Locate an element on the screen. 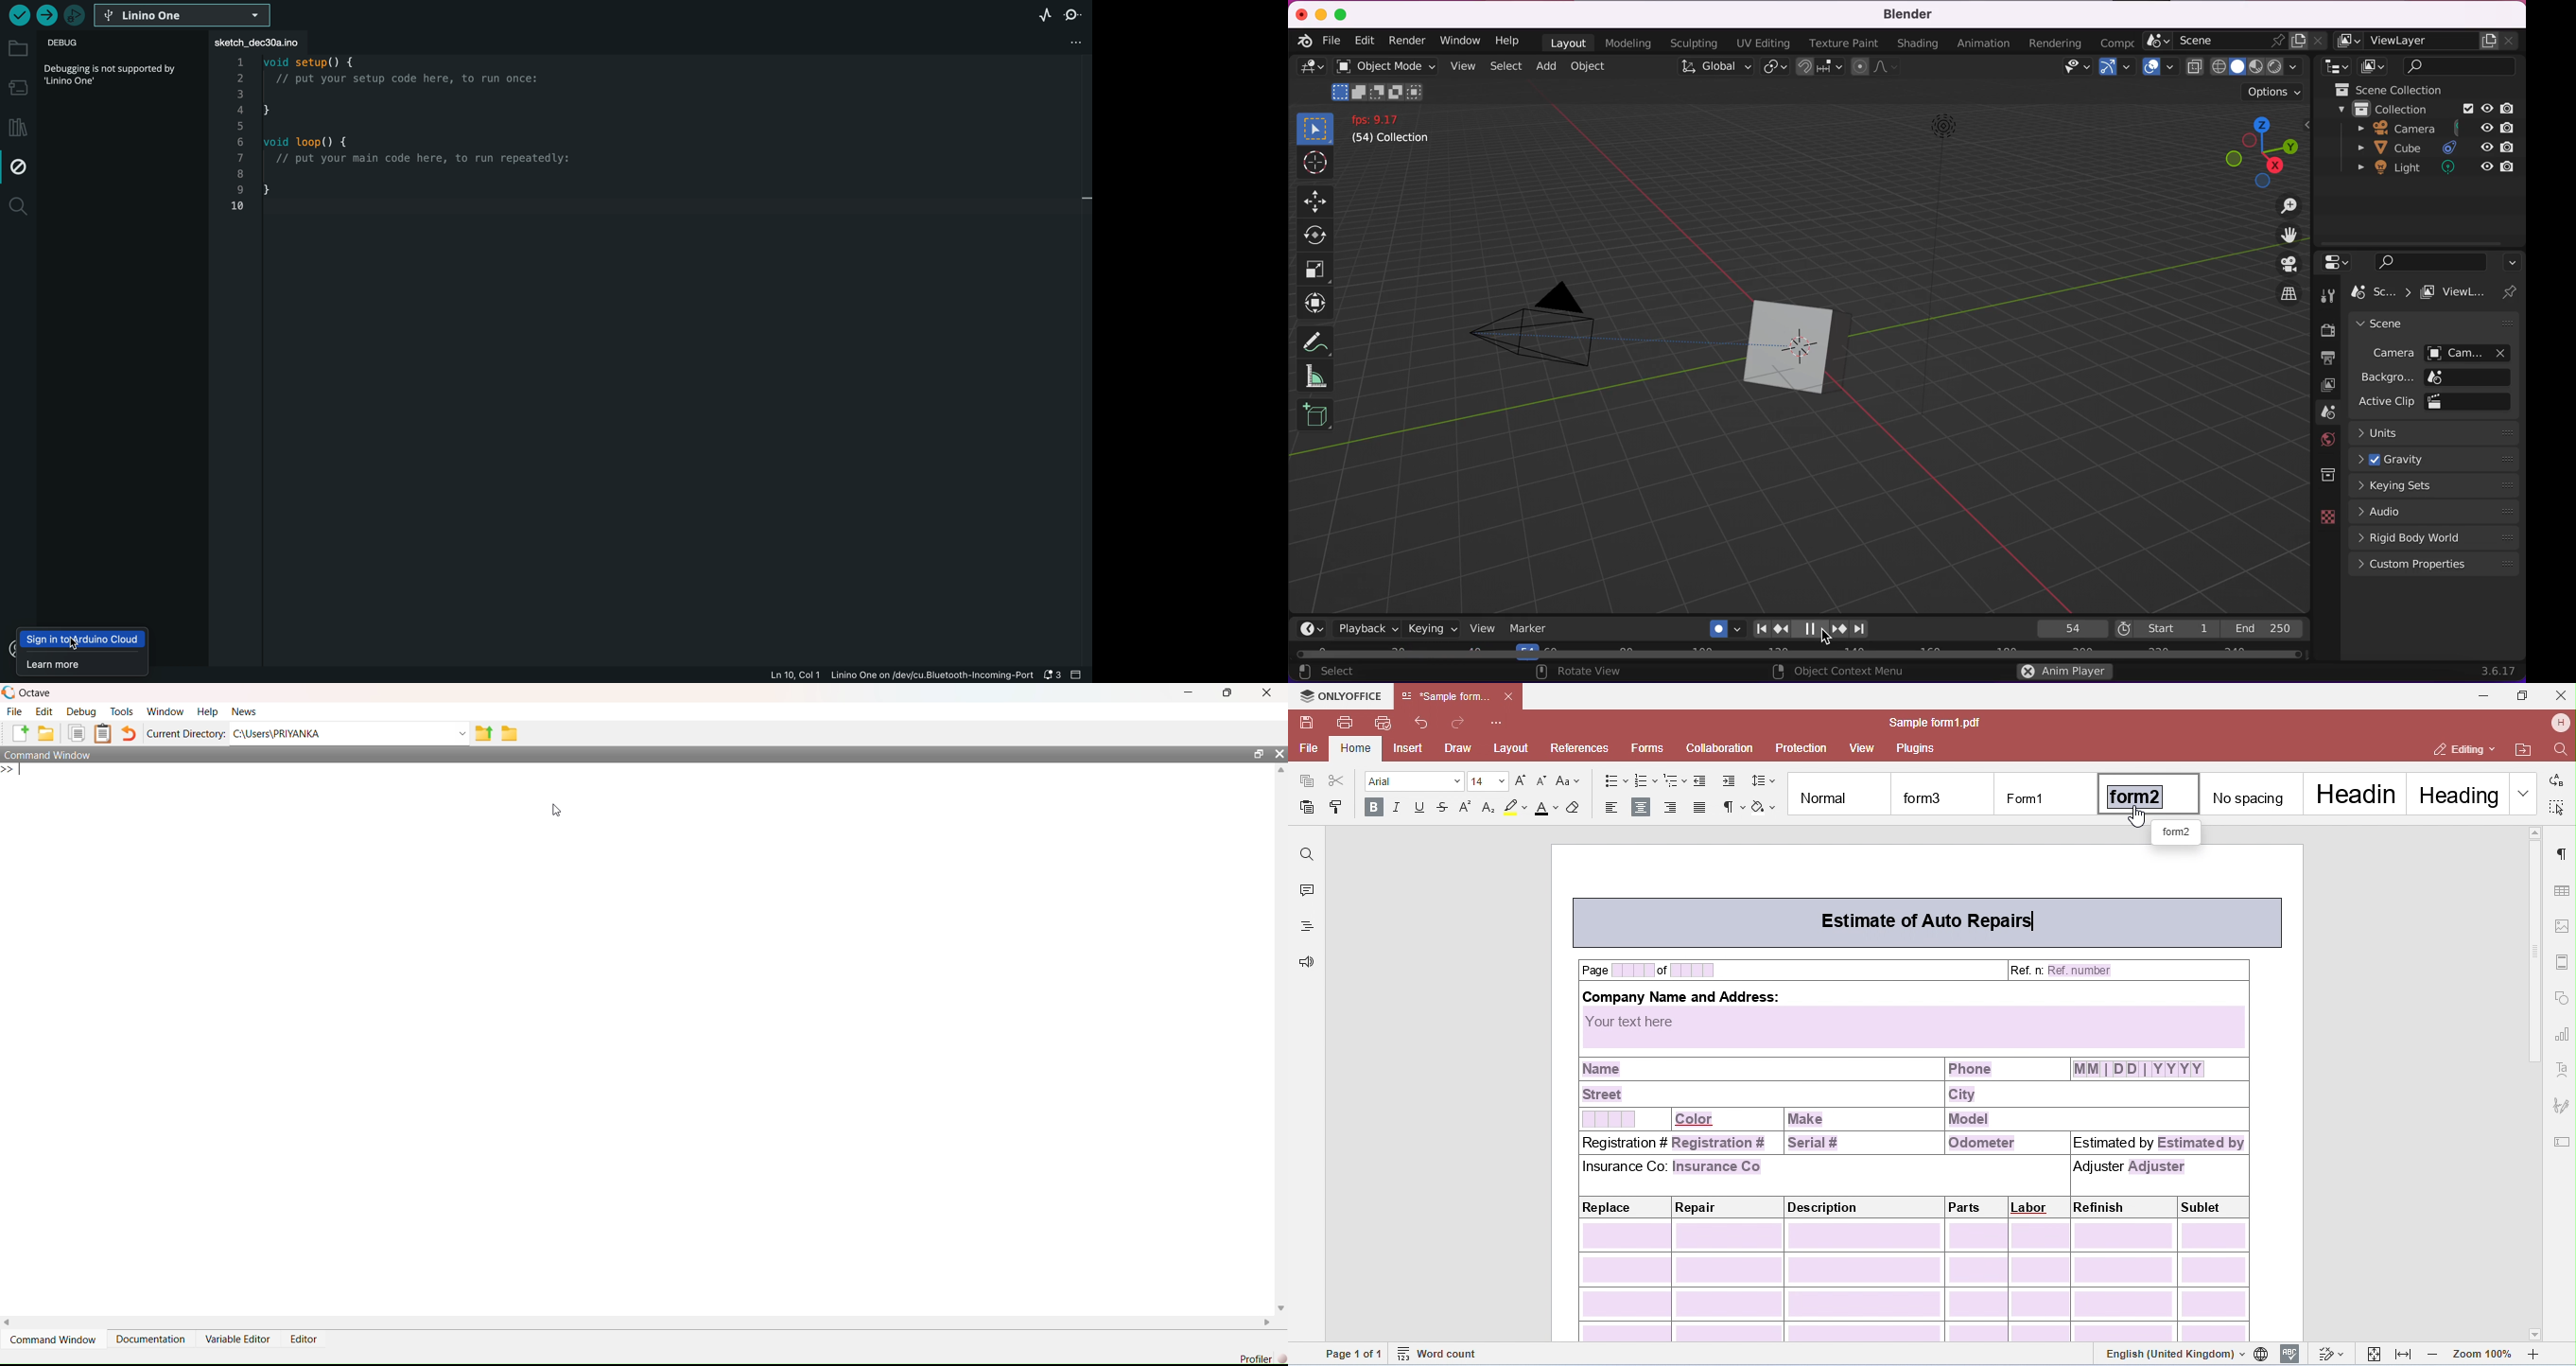  Open an existing file in editor is located at coordinates (47, 733).